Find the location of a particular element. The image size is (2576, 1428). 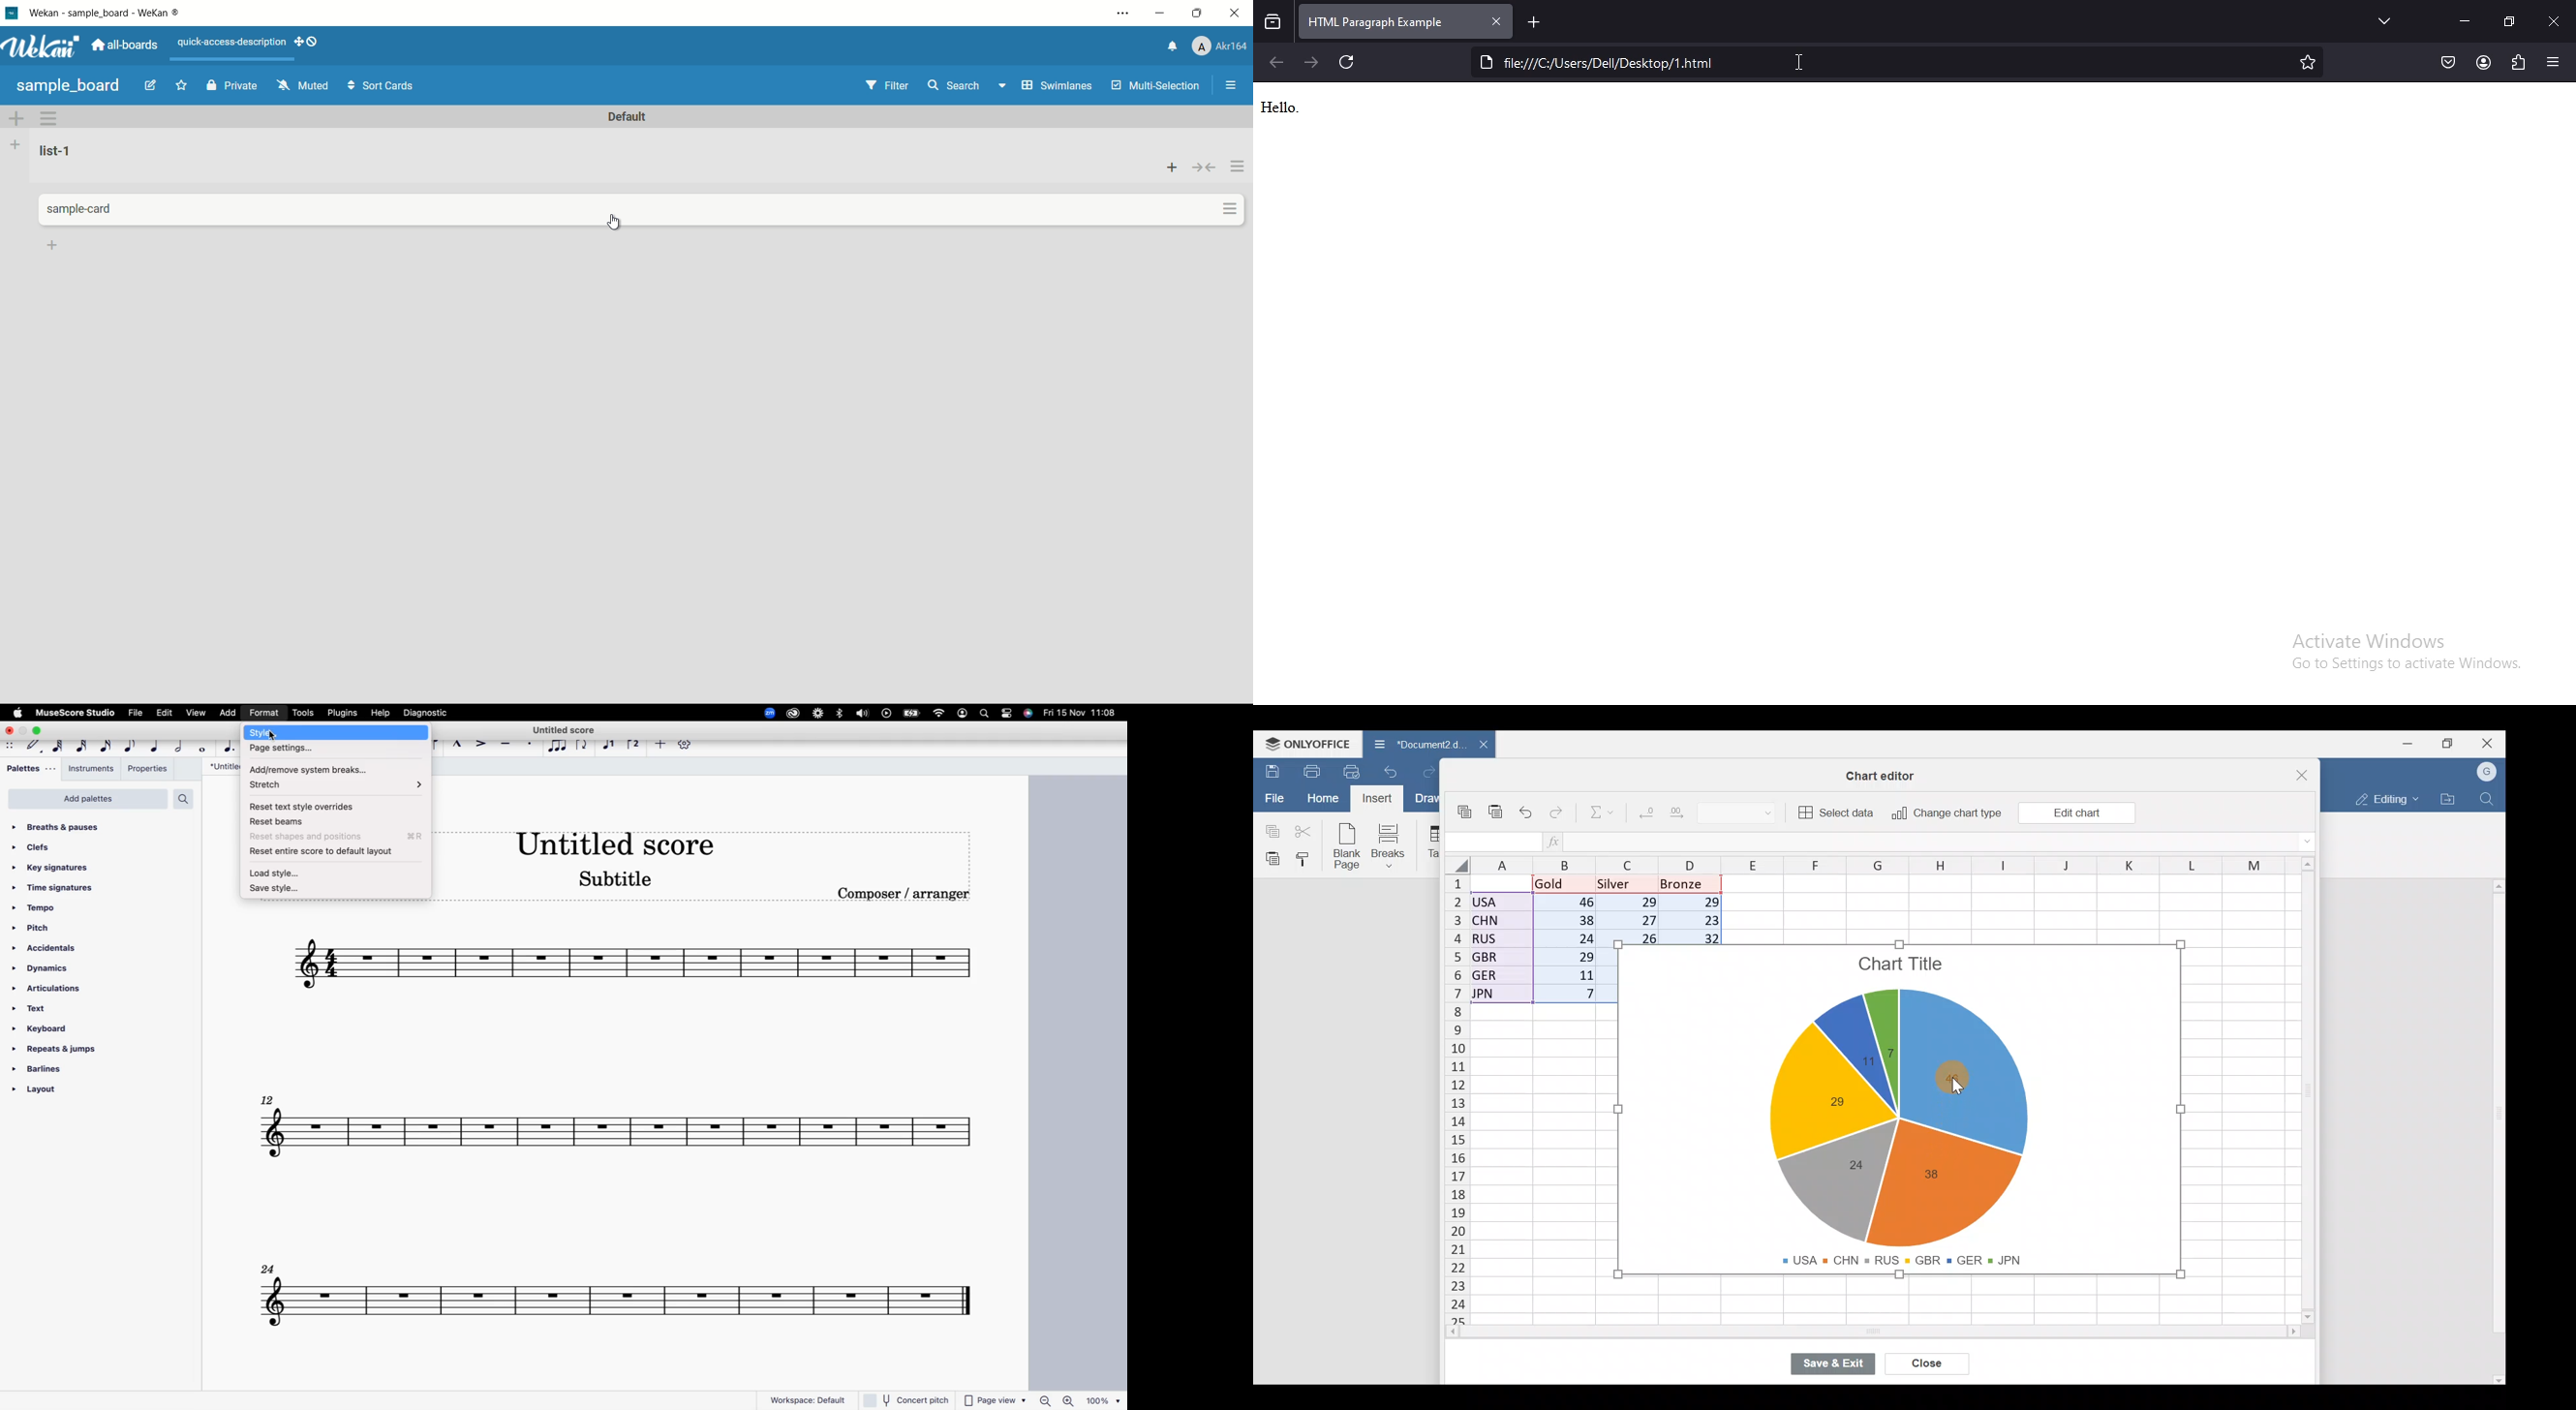

Copy is located at coordinates (1269, 829).